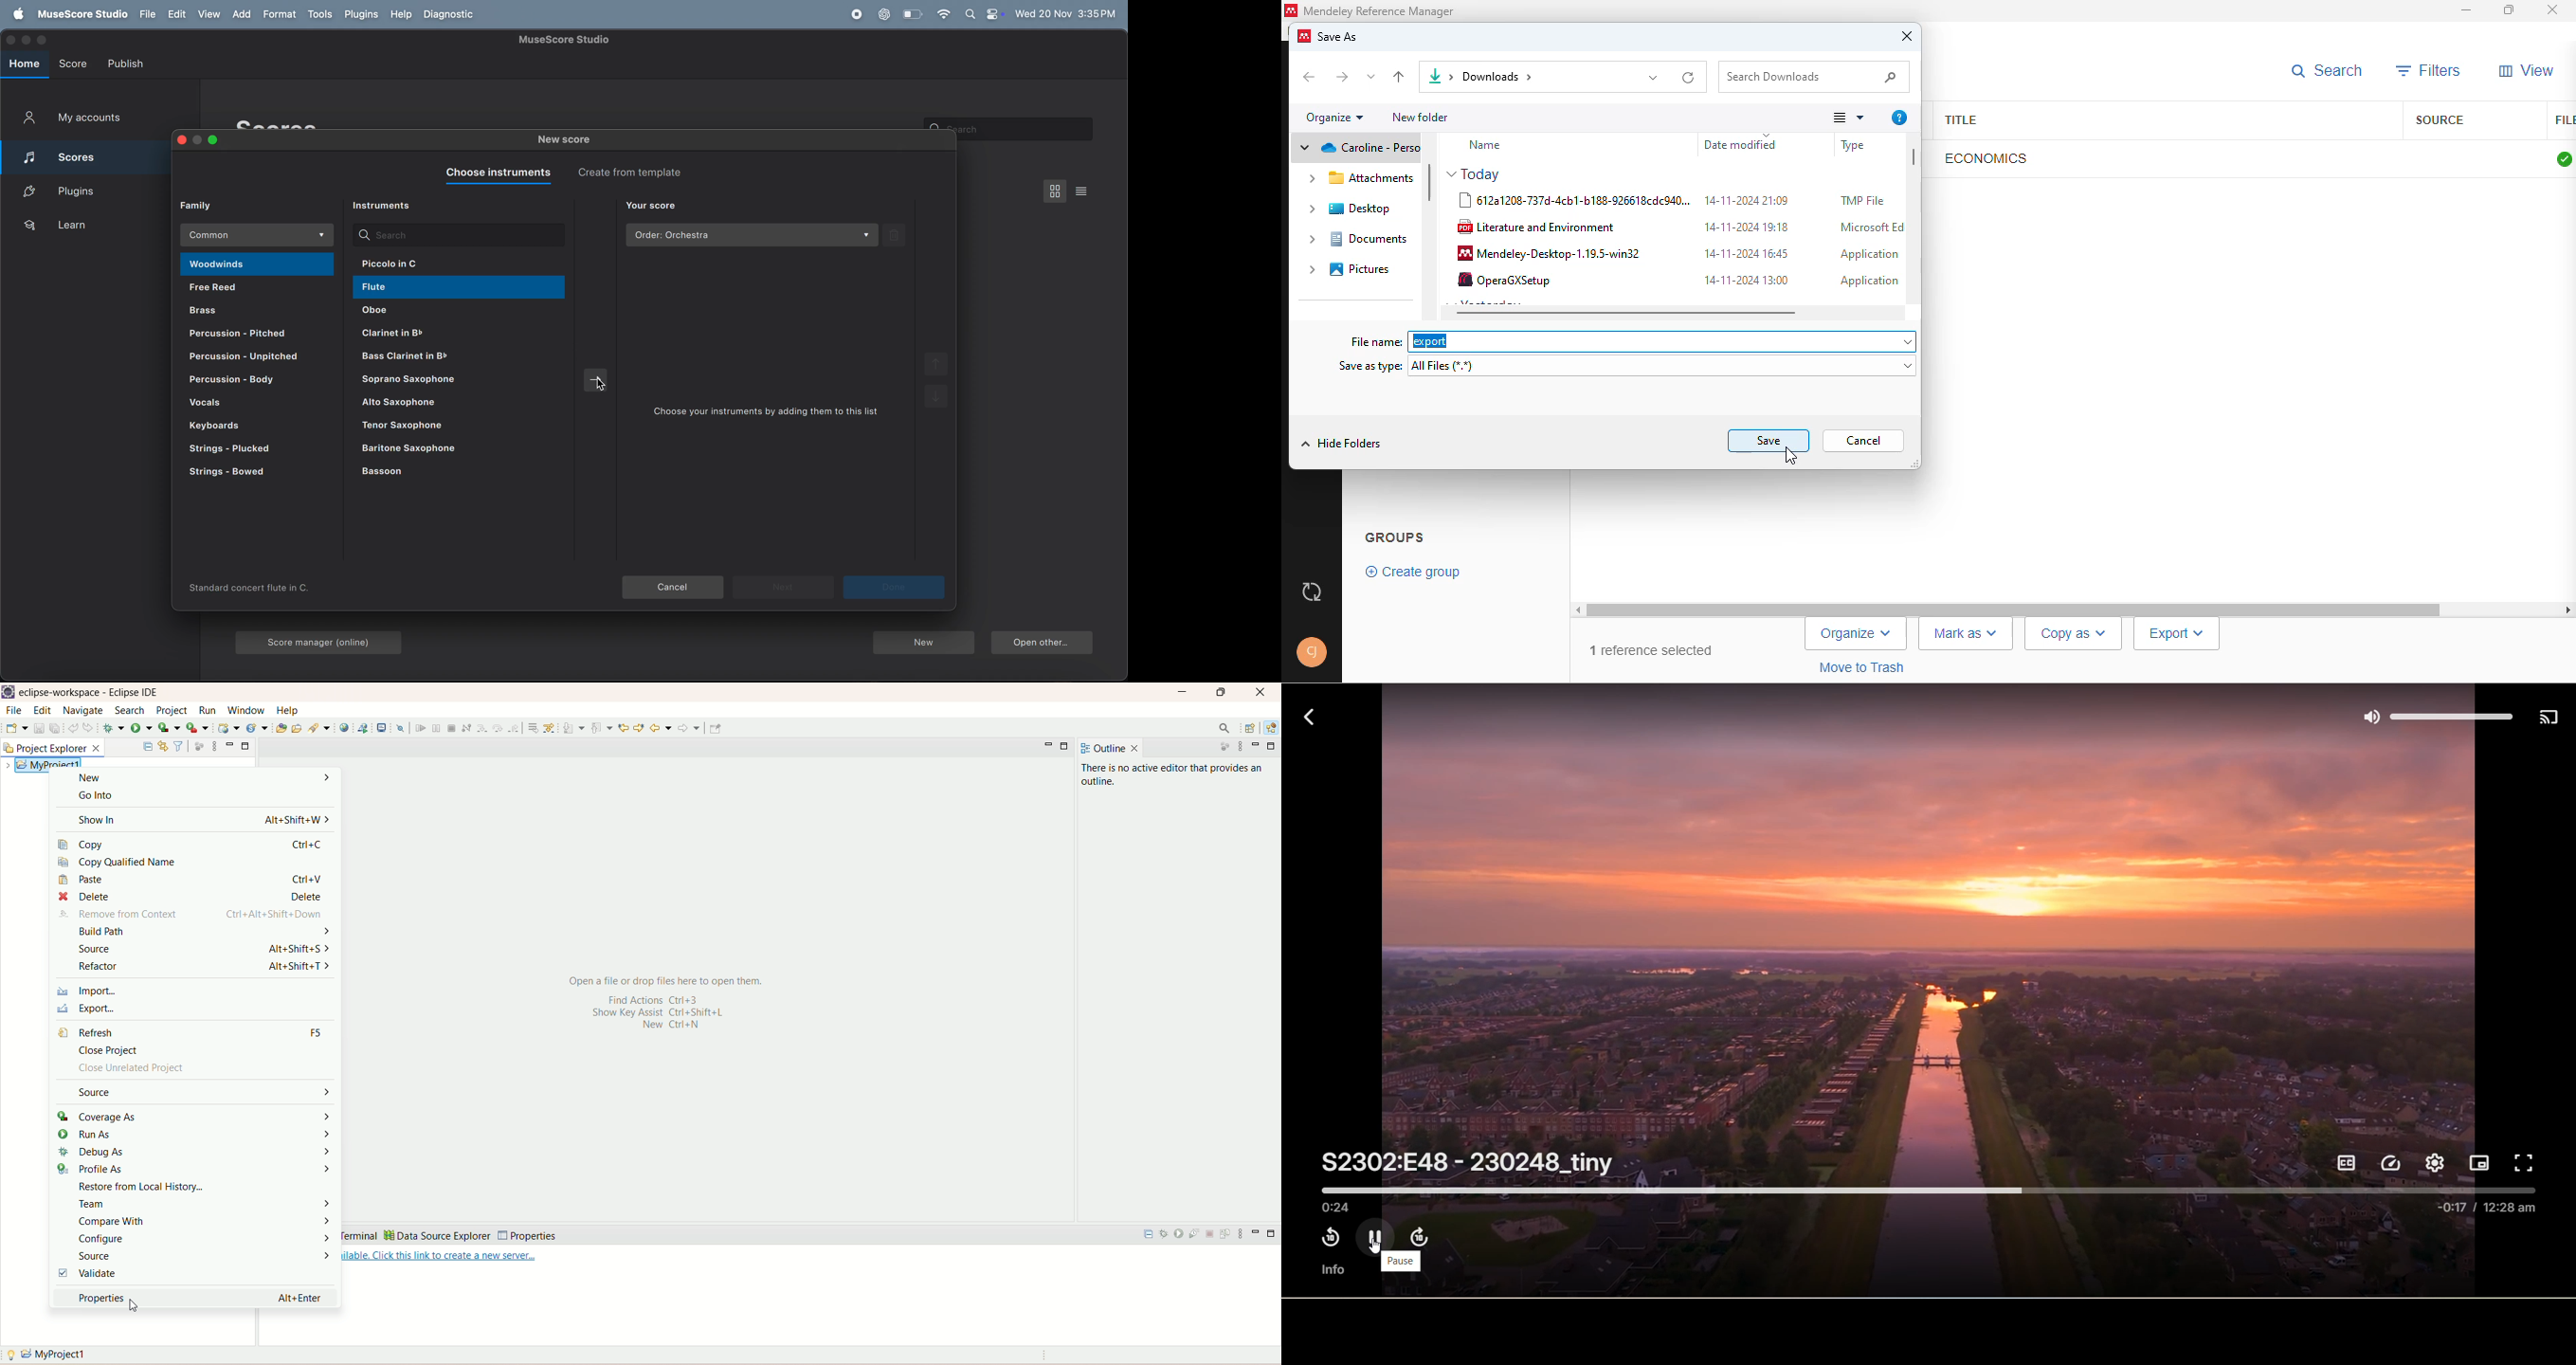  I want to click on cursor, so click(604, 384).